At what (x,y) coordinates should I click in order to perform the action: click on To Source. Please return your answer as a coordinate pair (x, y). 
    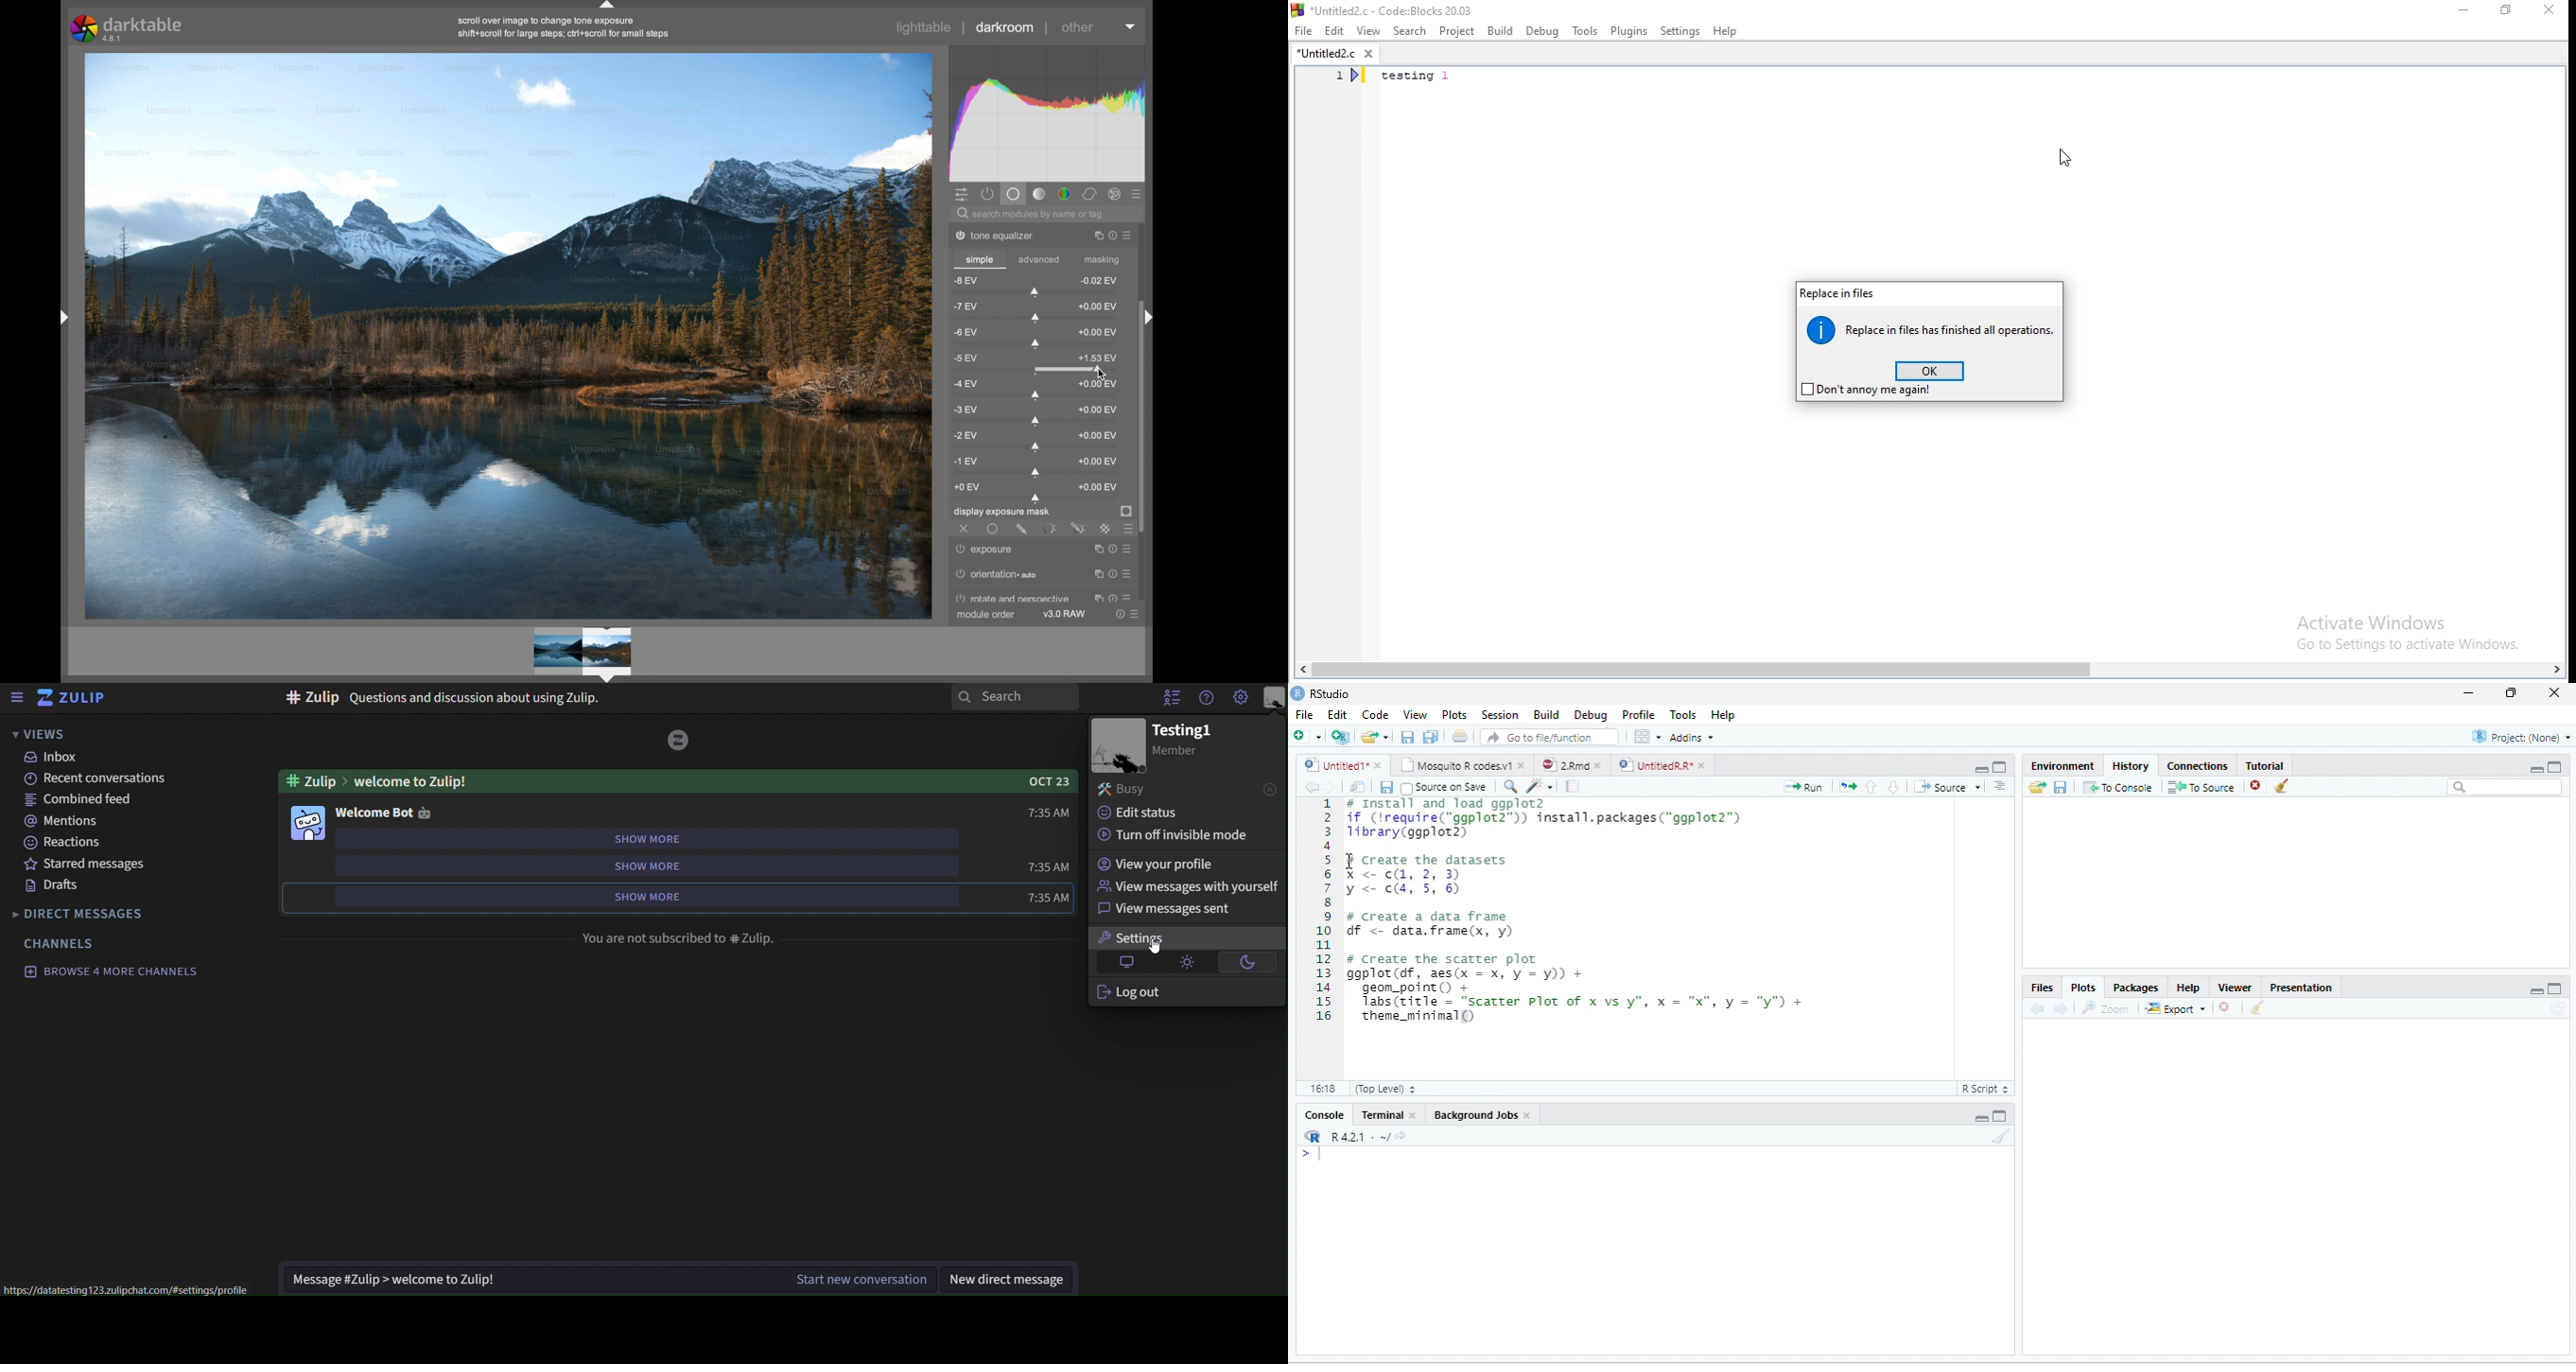
    Looking at the image, I should click on (2202, 788).